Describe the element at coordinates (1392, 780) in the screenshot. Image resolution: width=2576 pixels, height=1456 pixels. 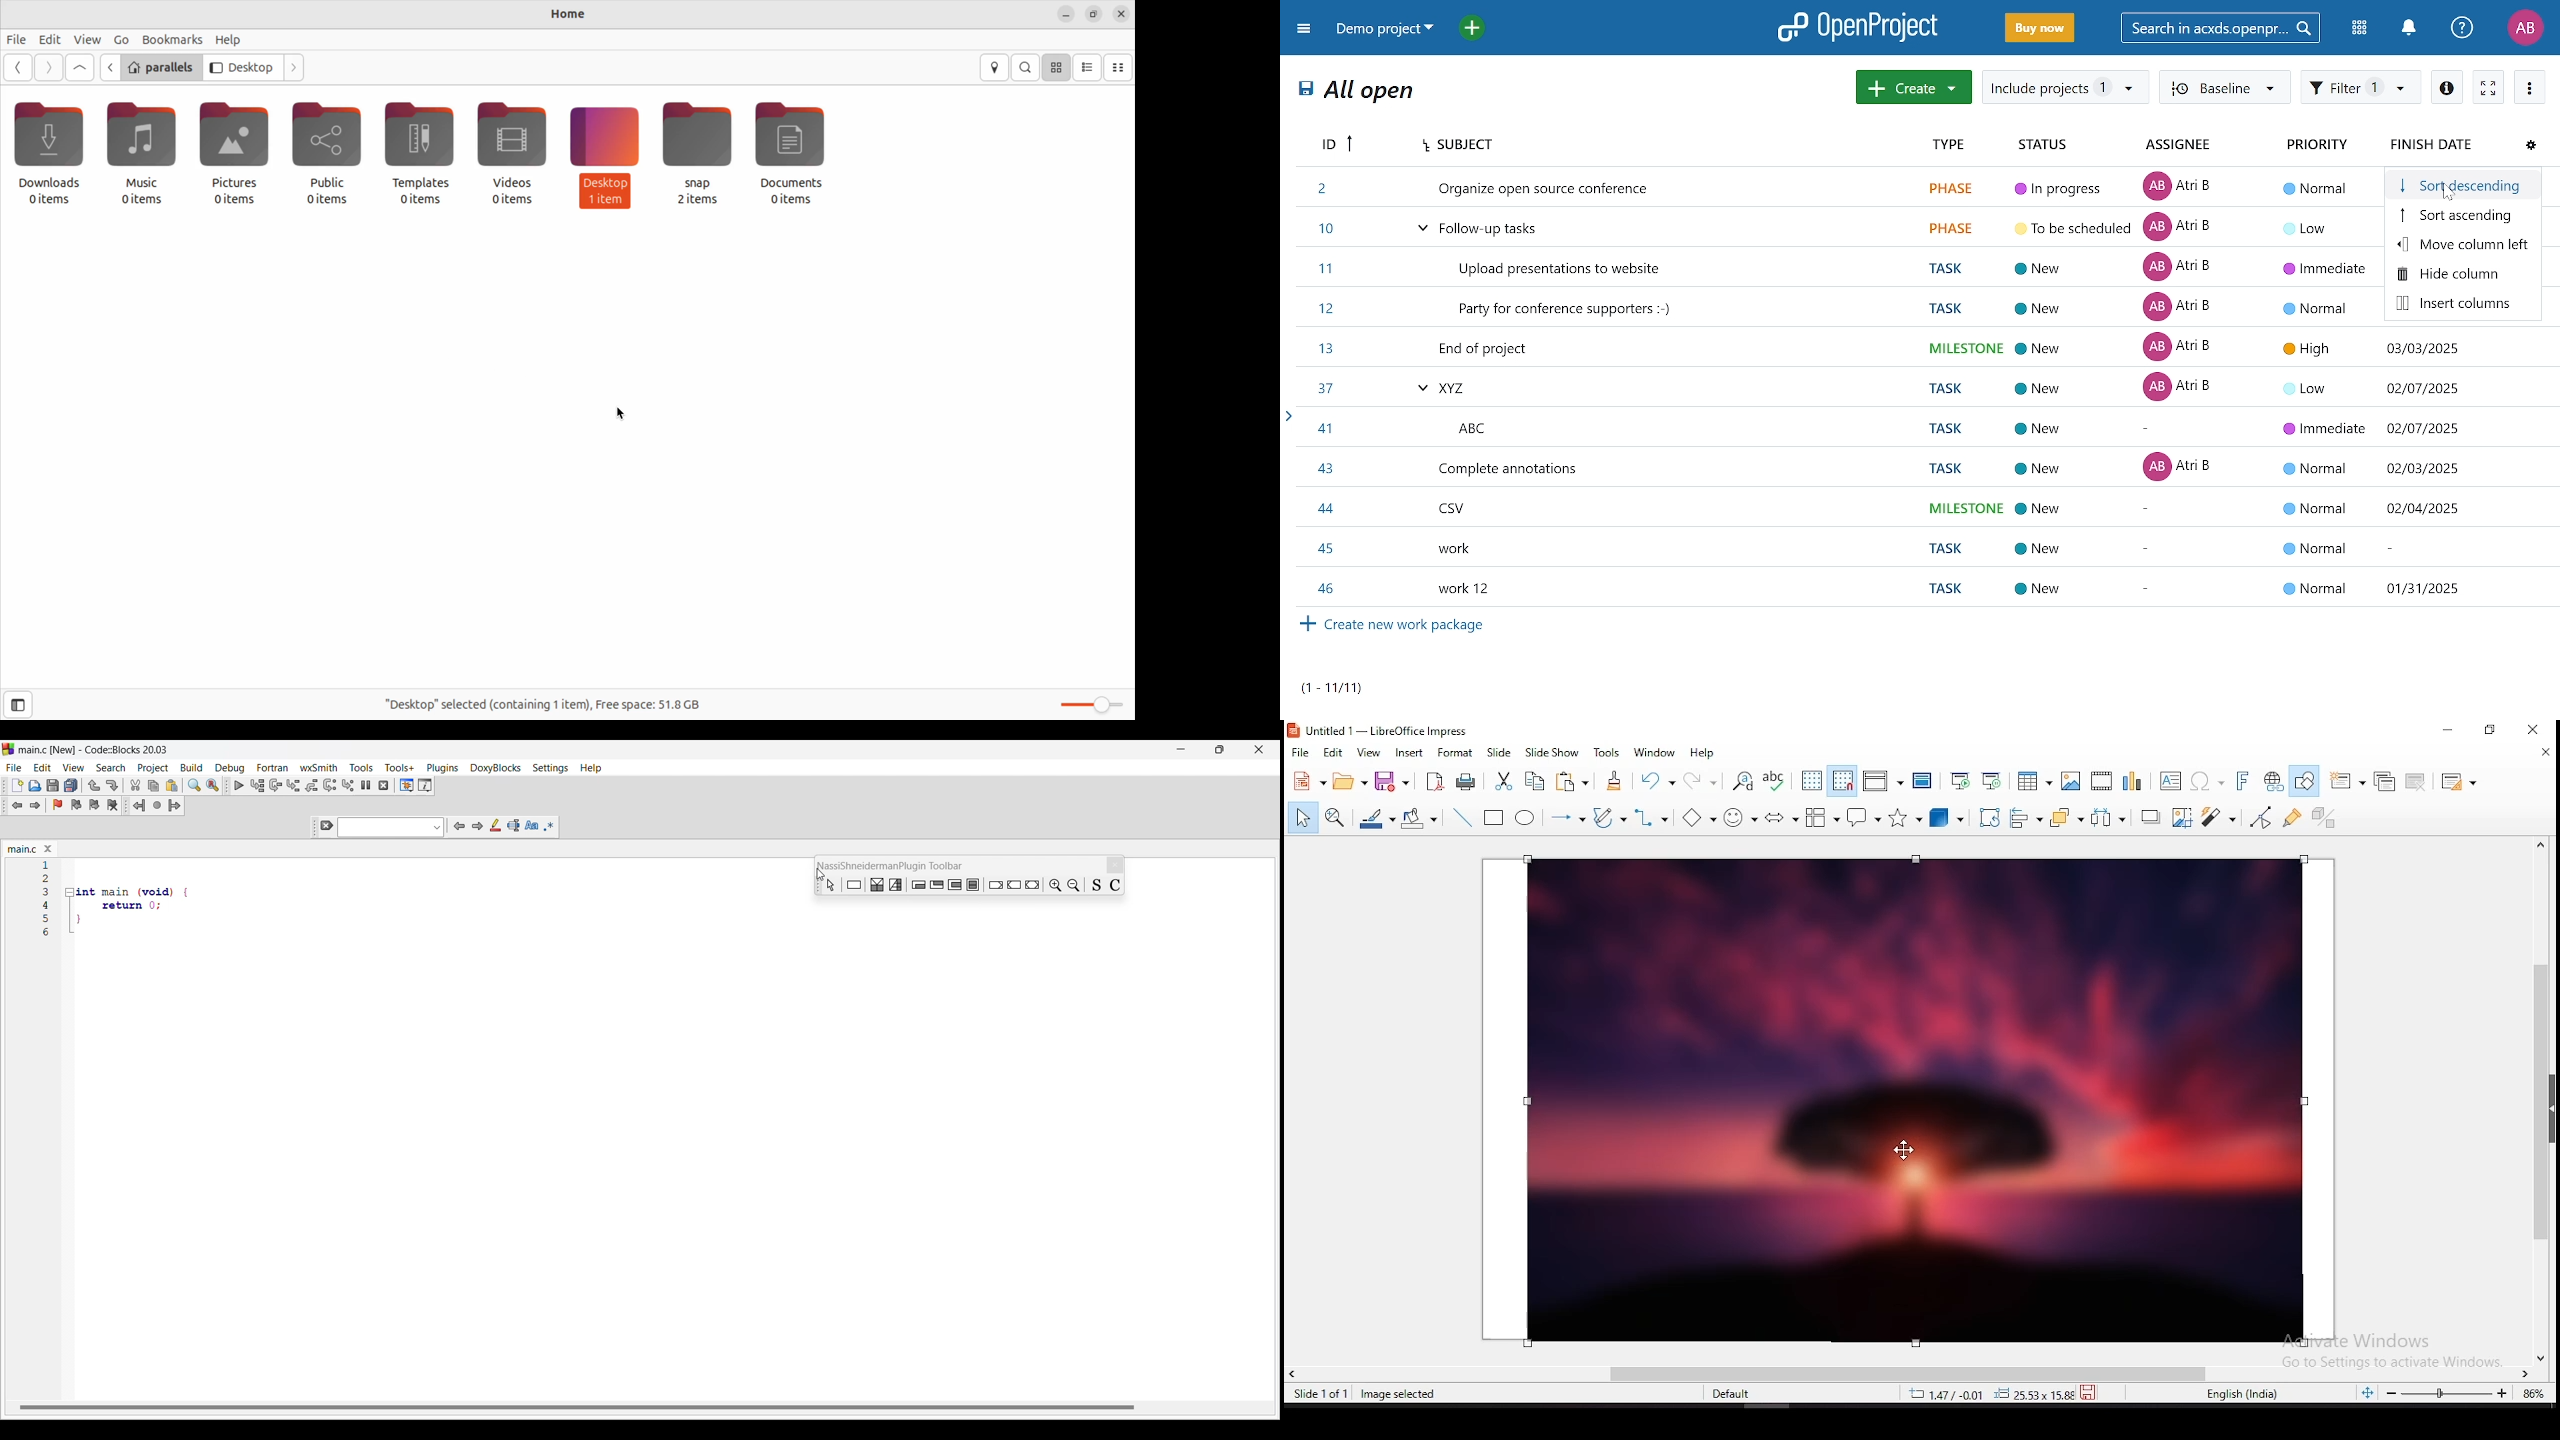
I see `save` at that location.